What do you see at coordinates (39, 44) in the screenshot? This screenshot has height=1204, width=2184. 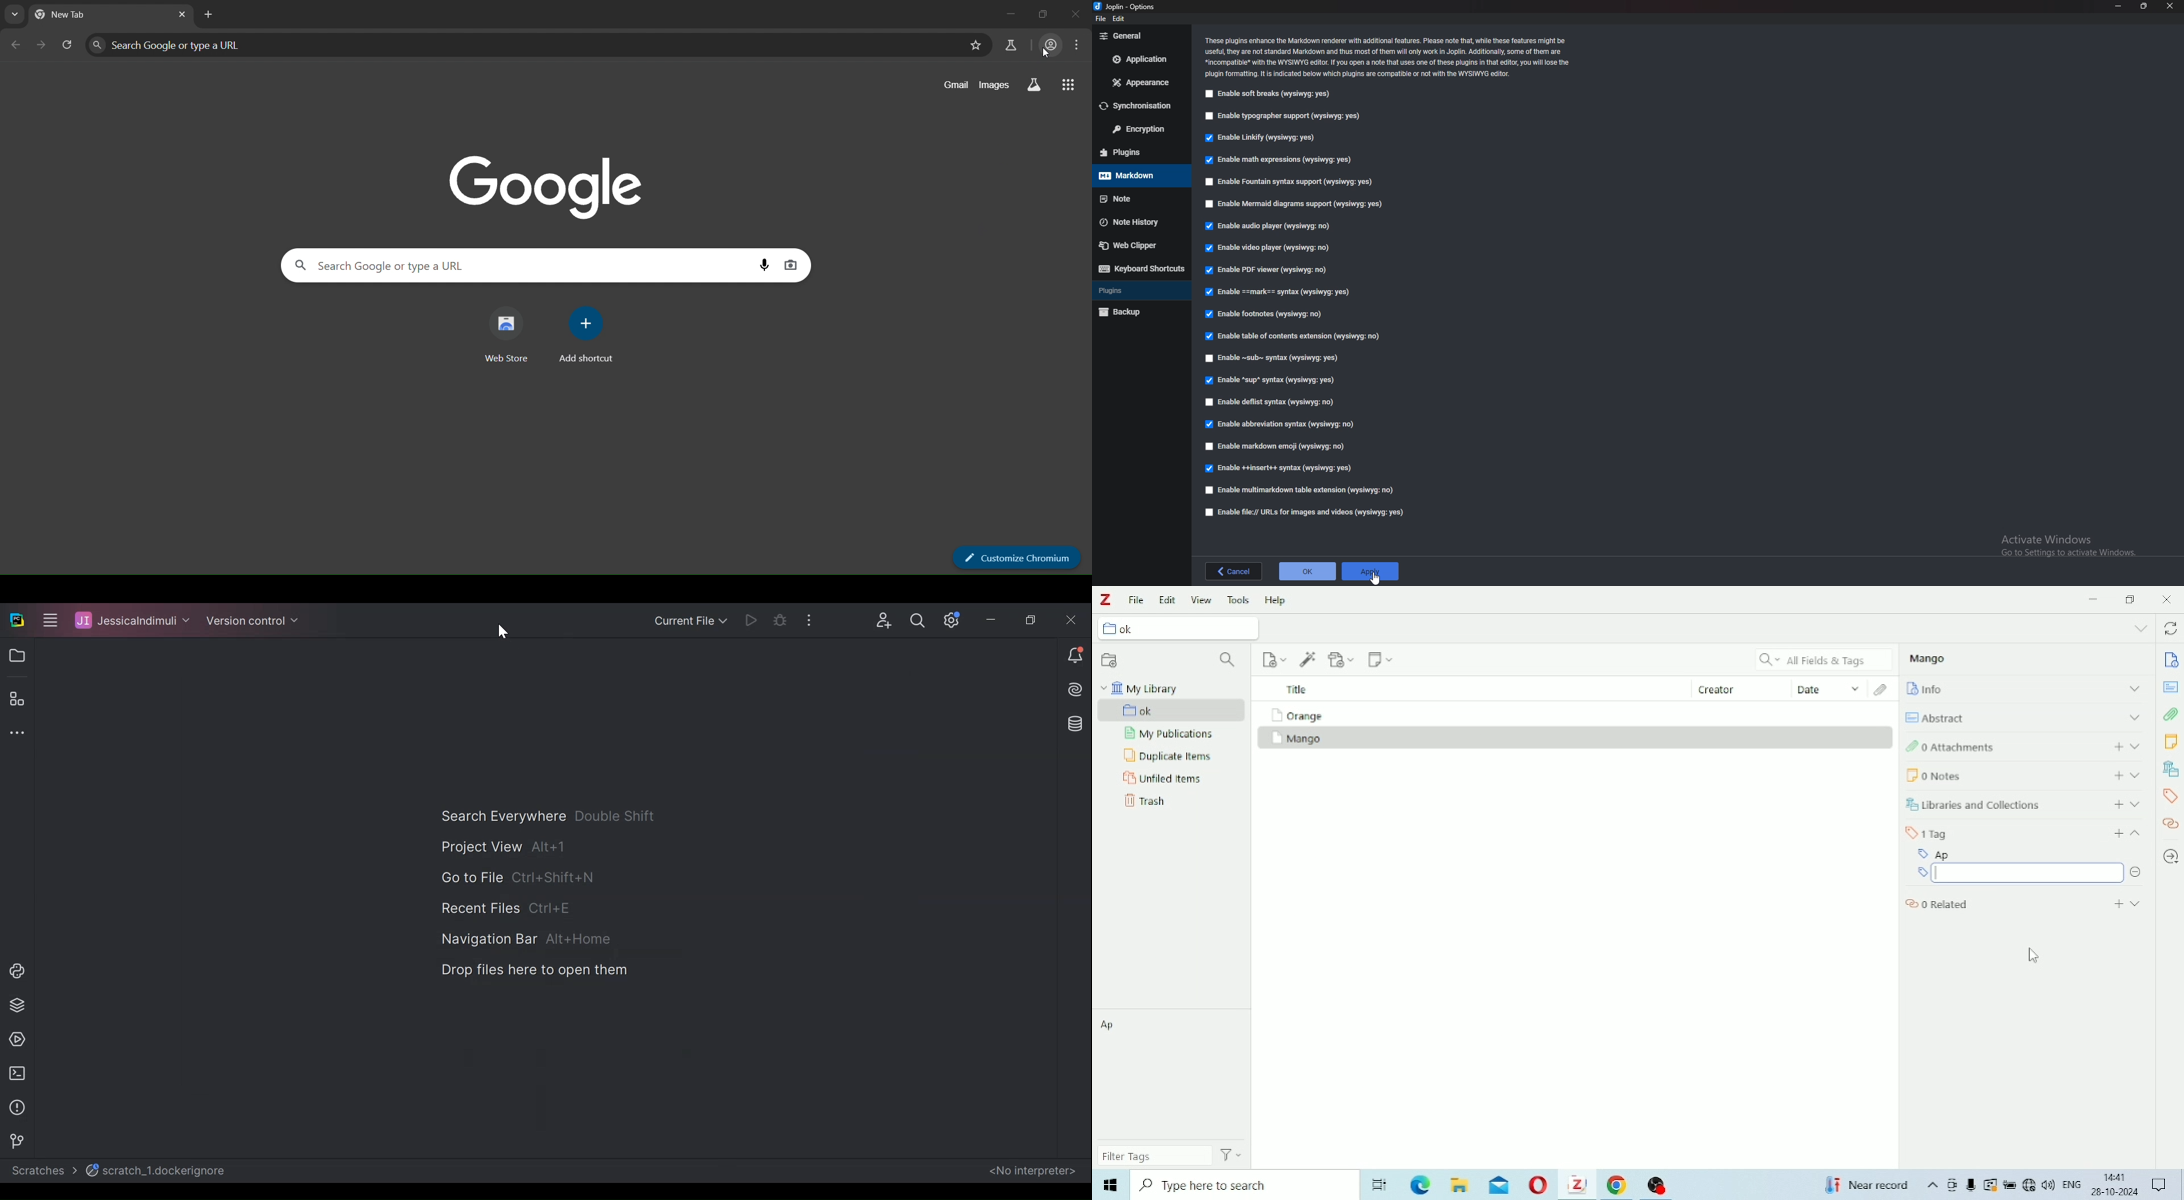 I see `reload ` at bounding box center [39, 44].